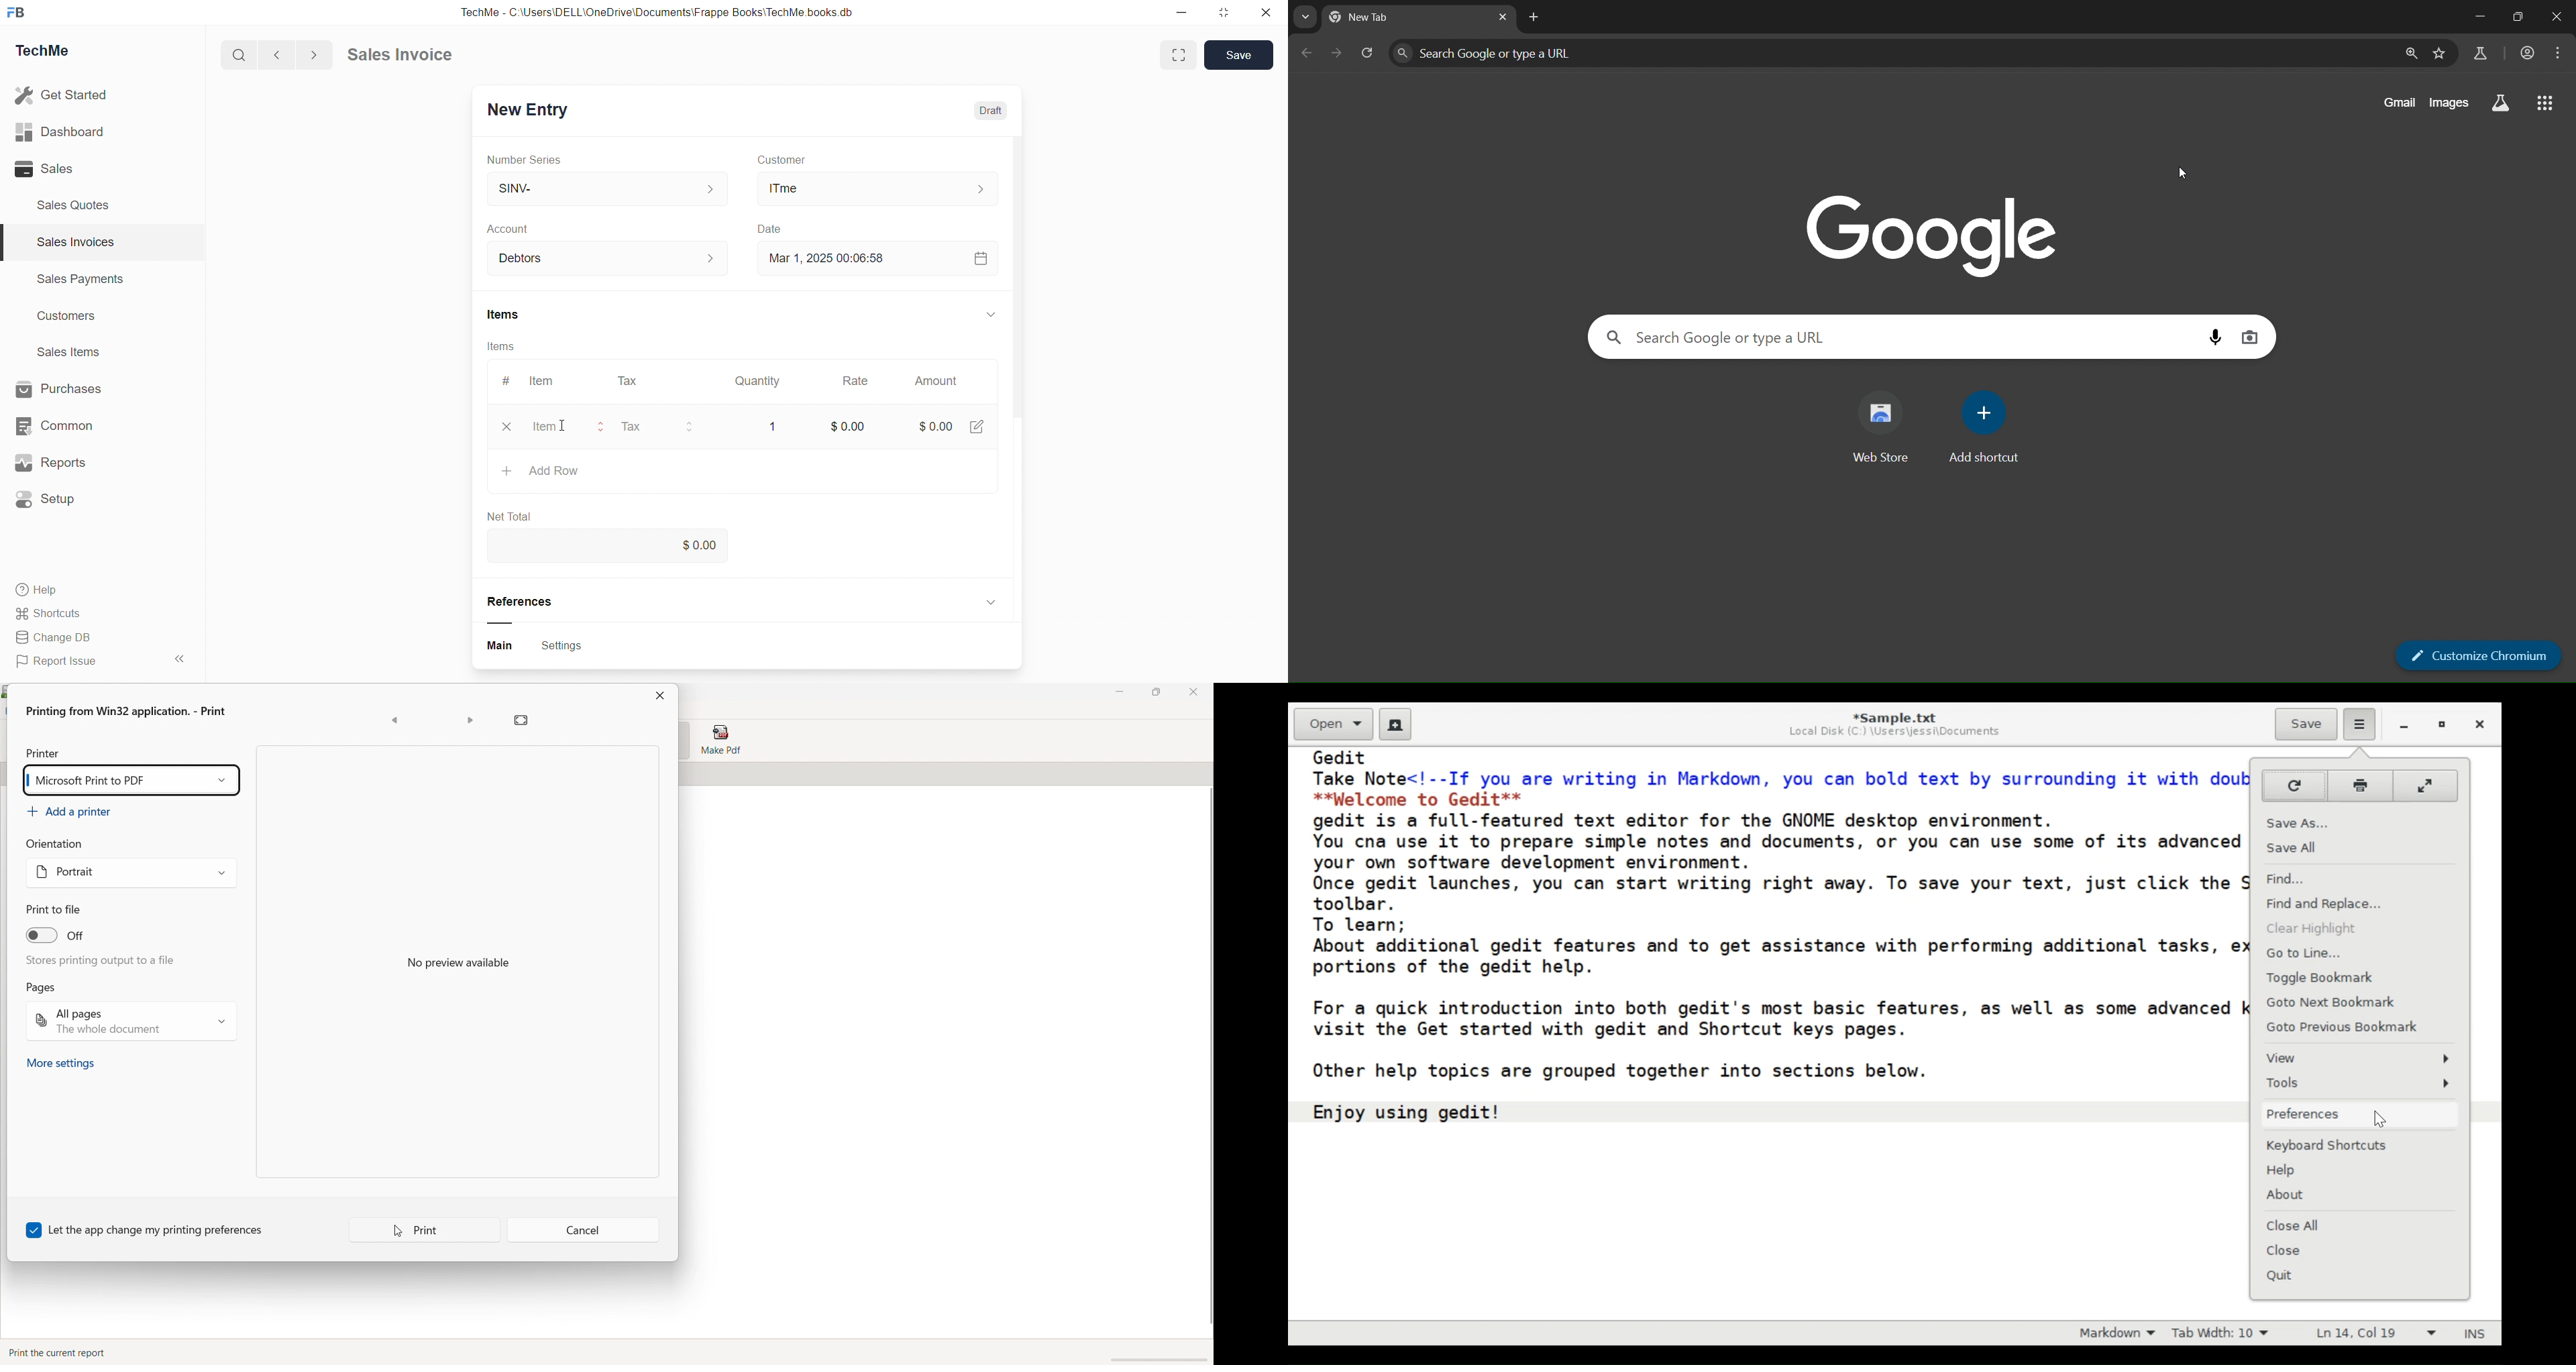 The width and height of the screenshot is (2576, 1372). What do you see at coordinates (63, 94) in the screenshot?
I see `& Get Started` at bounding box center [63, 94].